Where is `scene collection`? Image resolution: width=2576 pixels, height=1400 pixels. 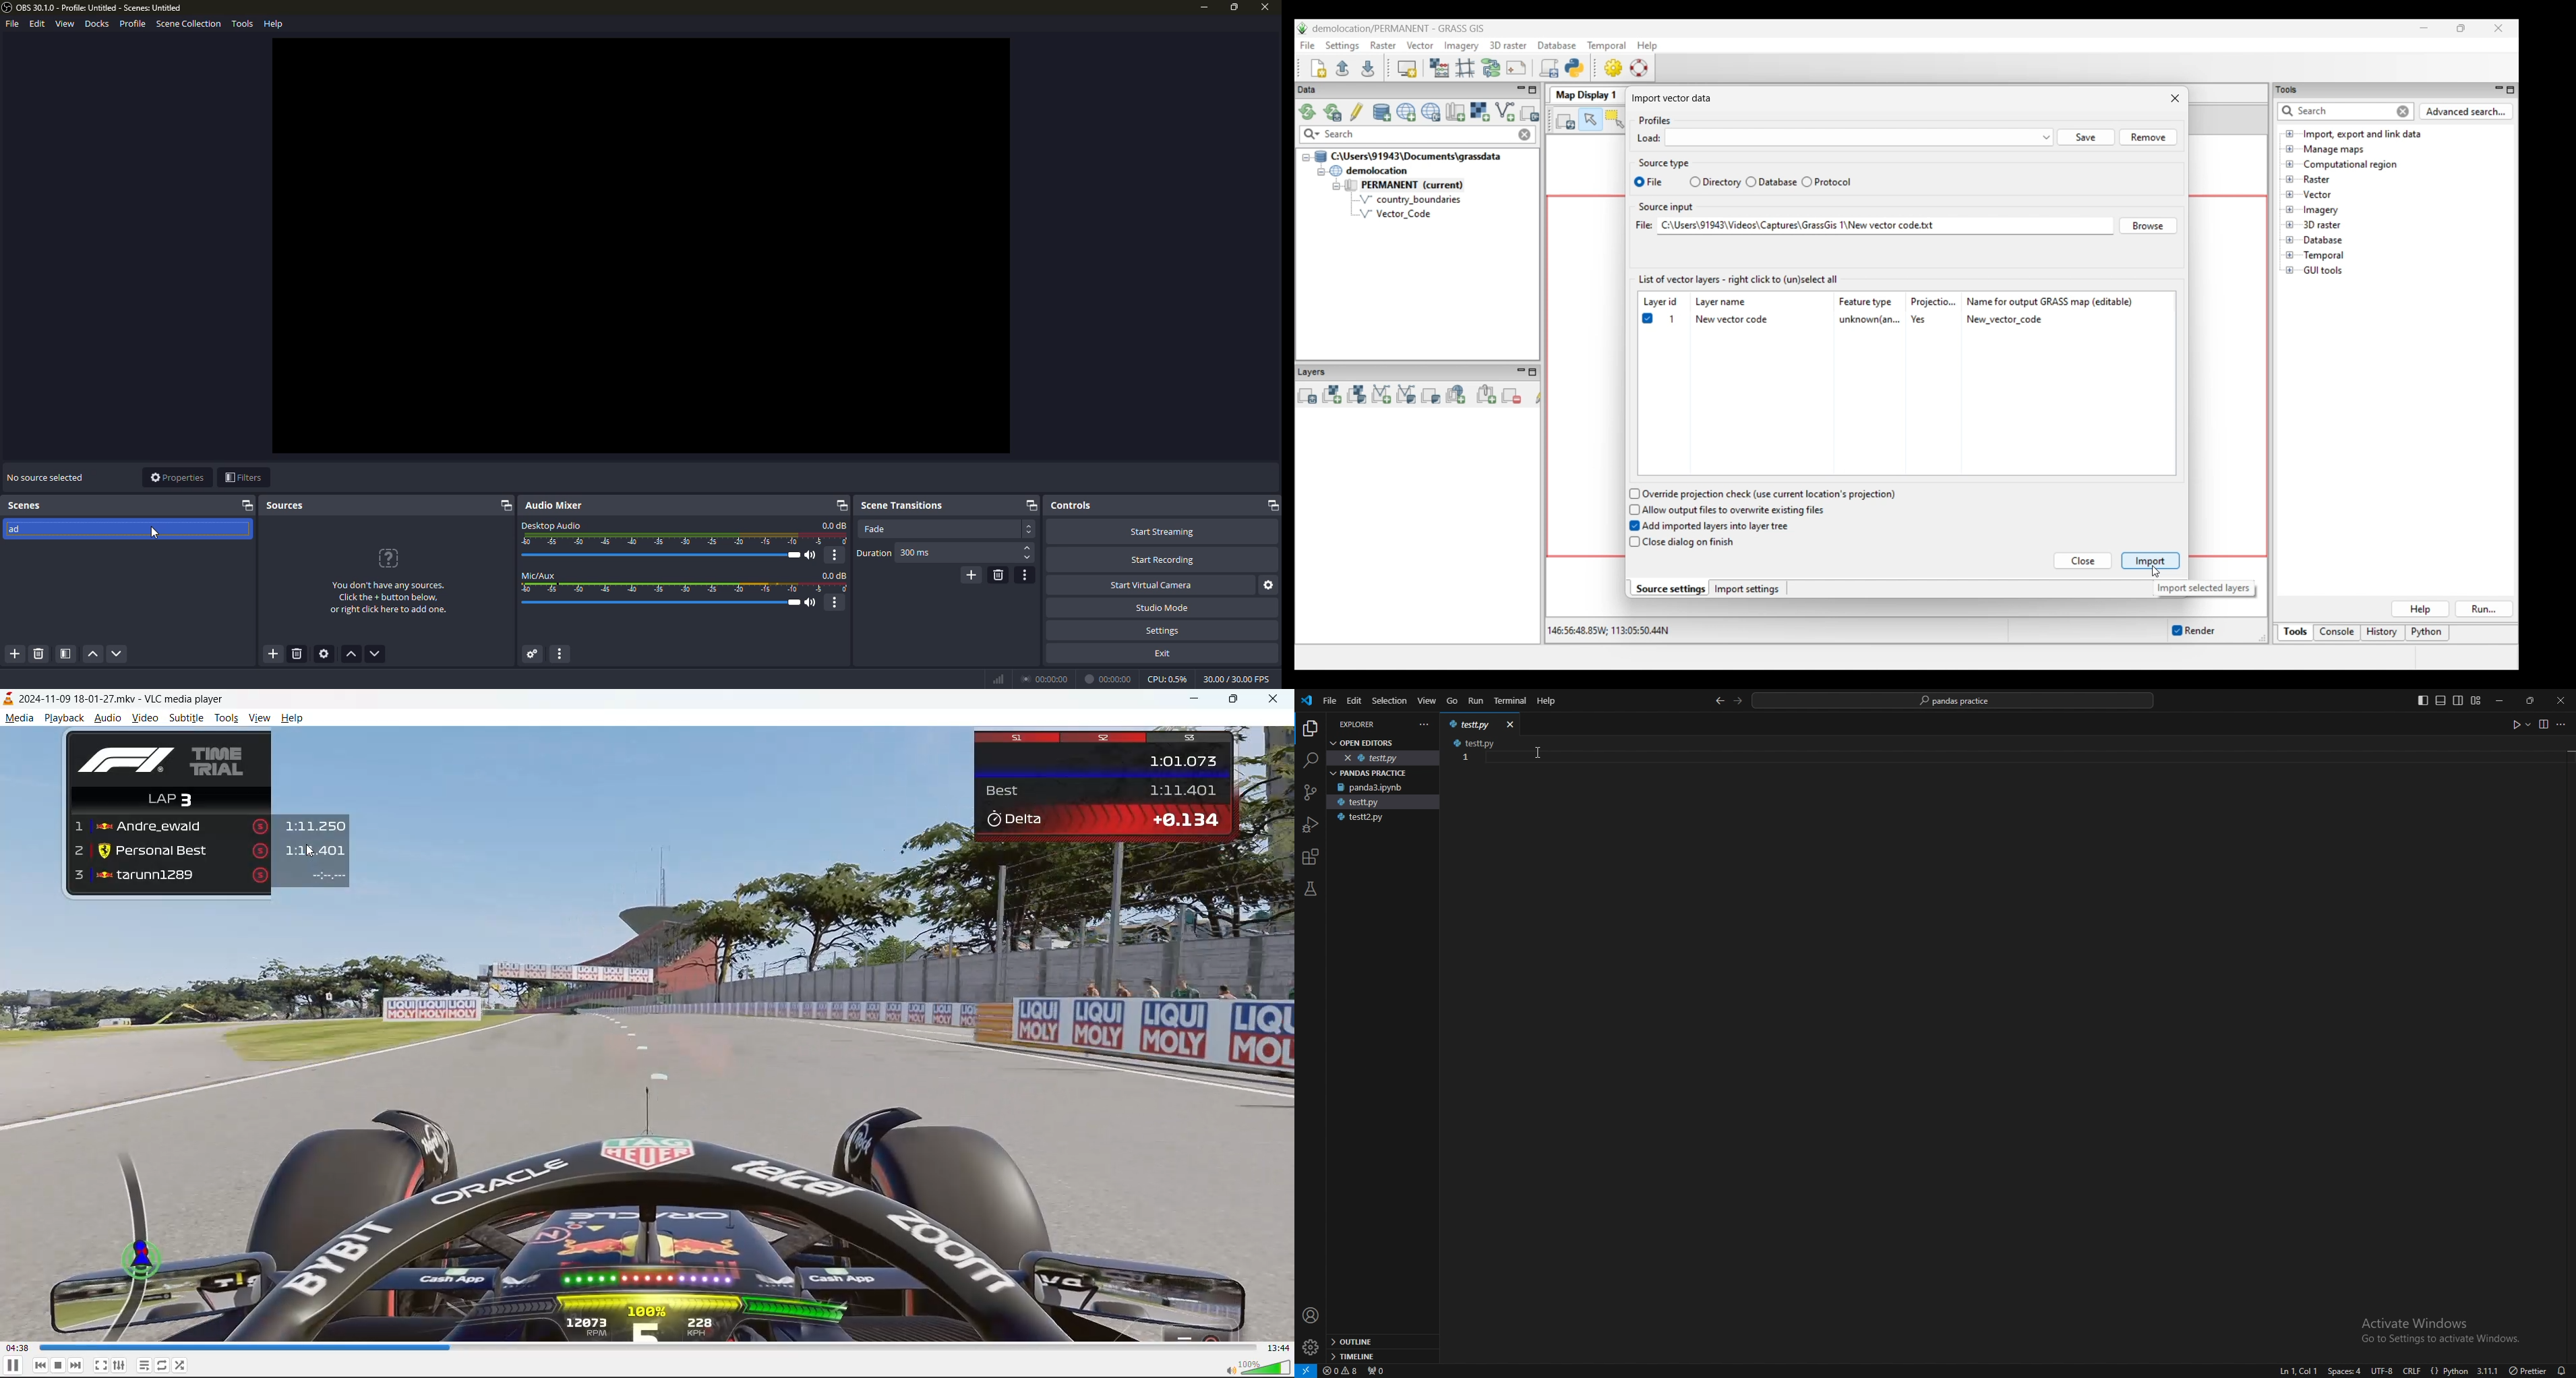 scene collection is located at coordinates (188, 25).